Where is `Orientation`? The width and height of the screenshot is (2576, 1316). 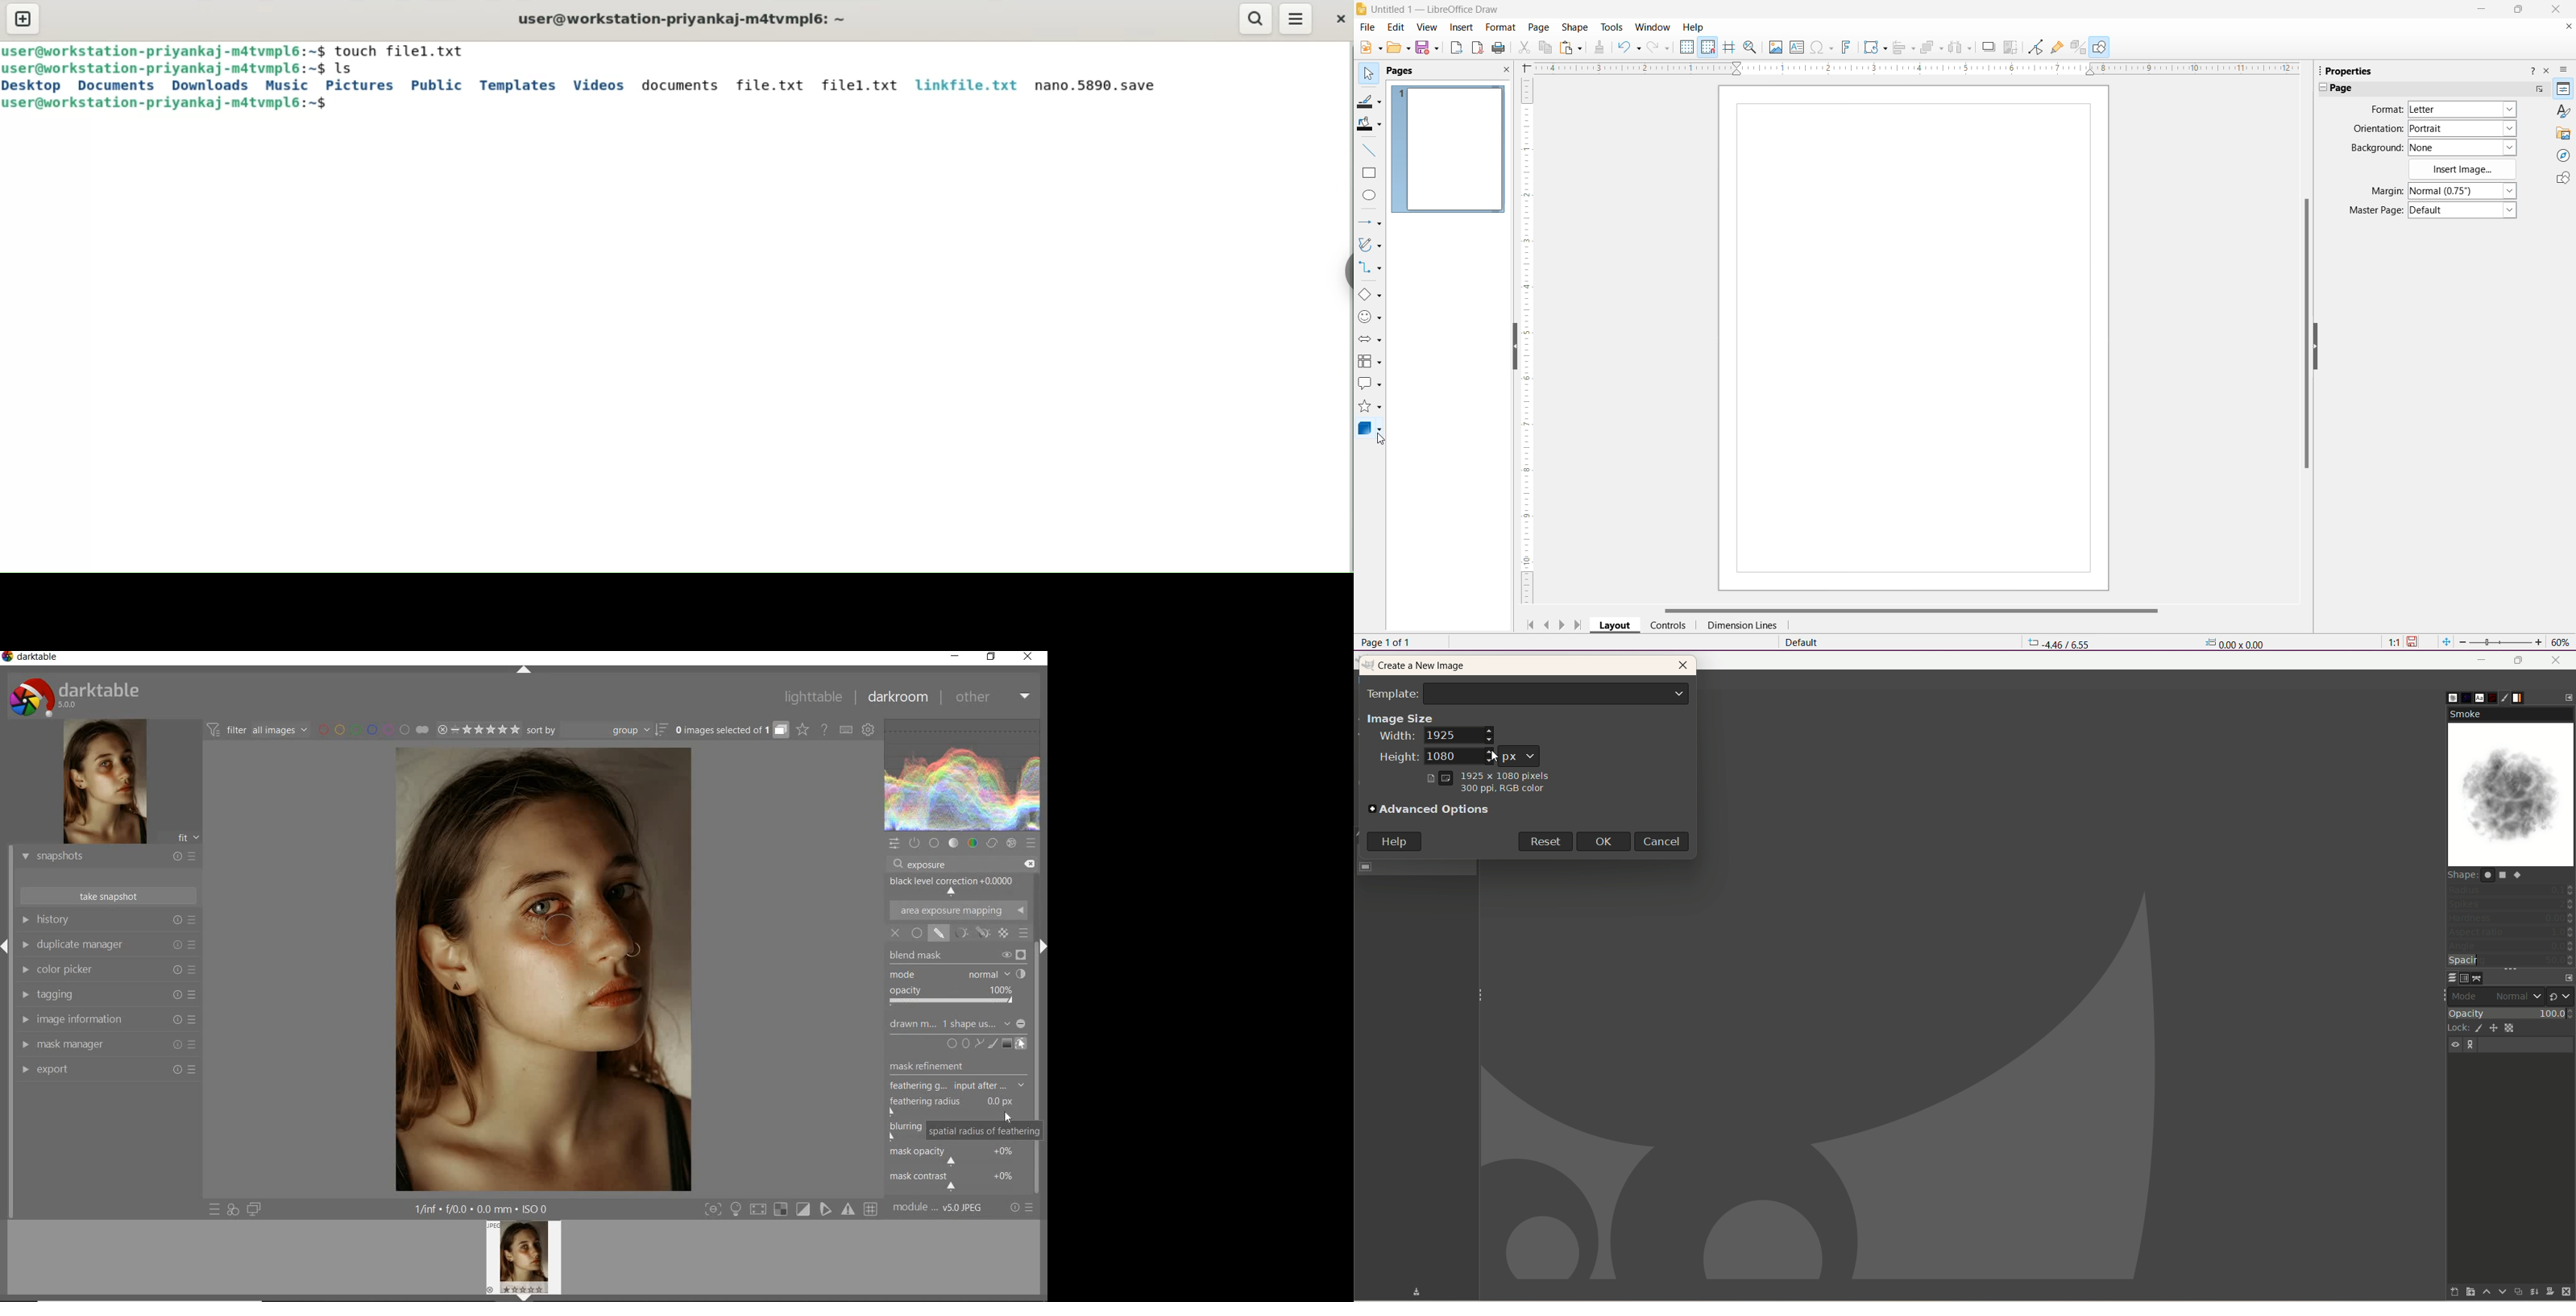 Orientation is located at coordinates (2378, 130).